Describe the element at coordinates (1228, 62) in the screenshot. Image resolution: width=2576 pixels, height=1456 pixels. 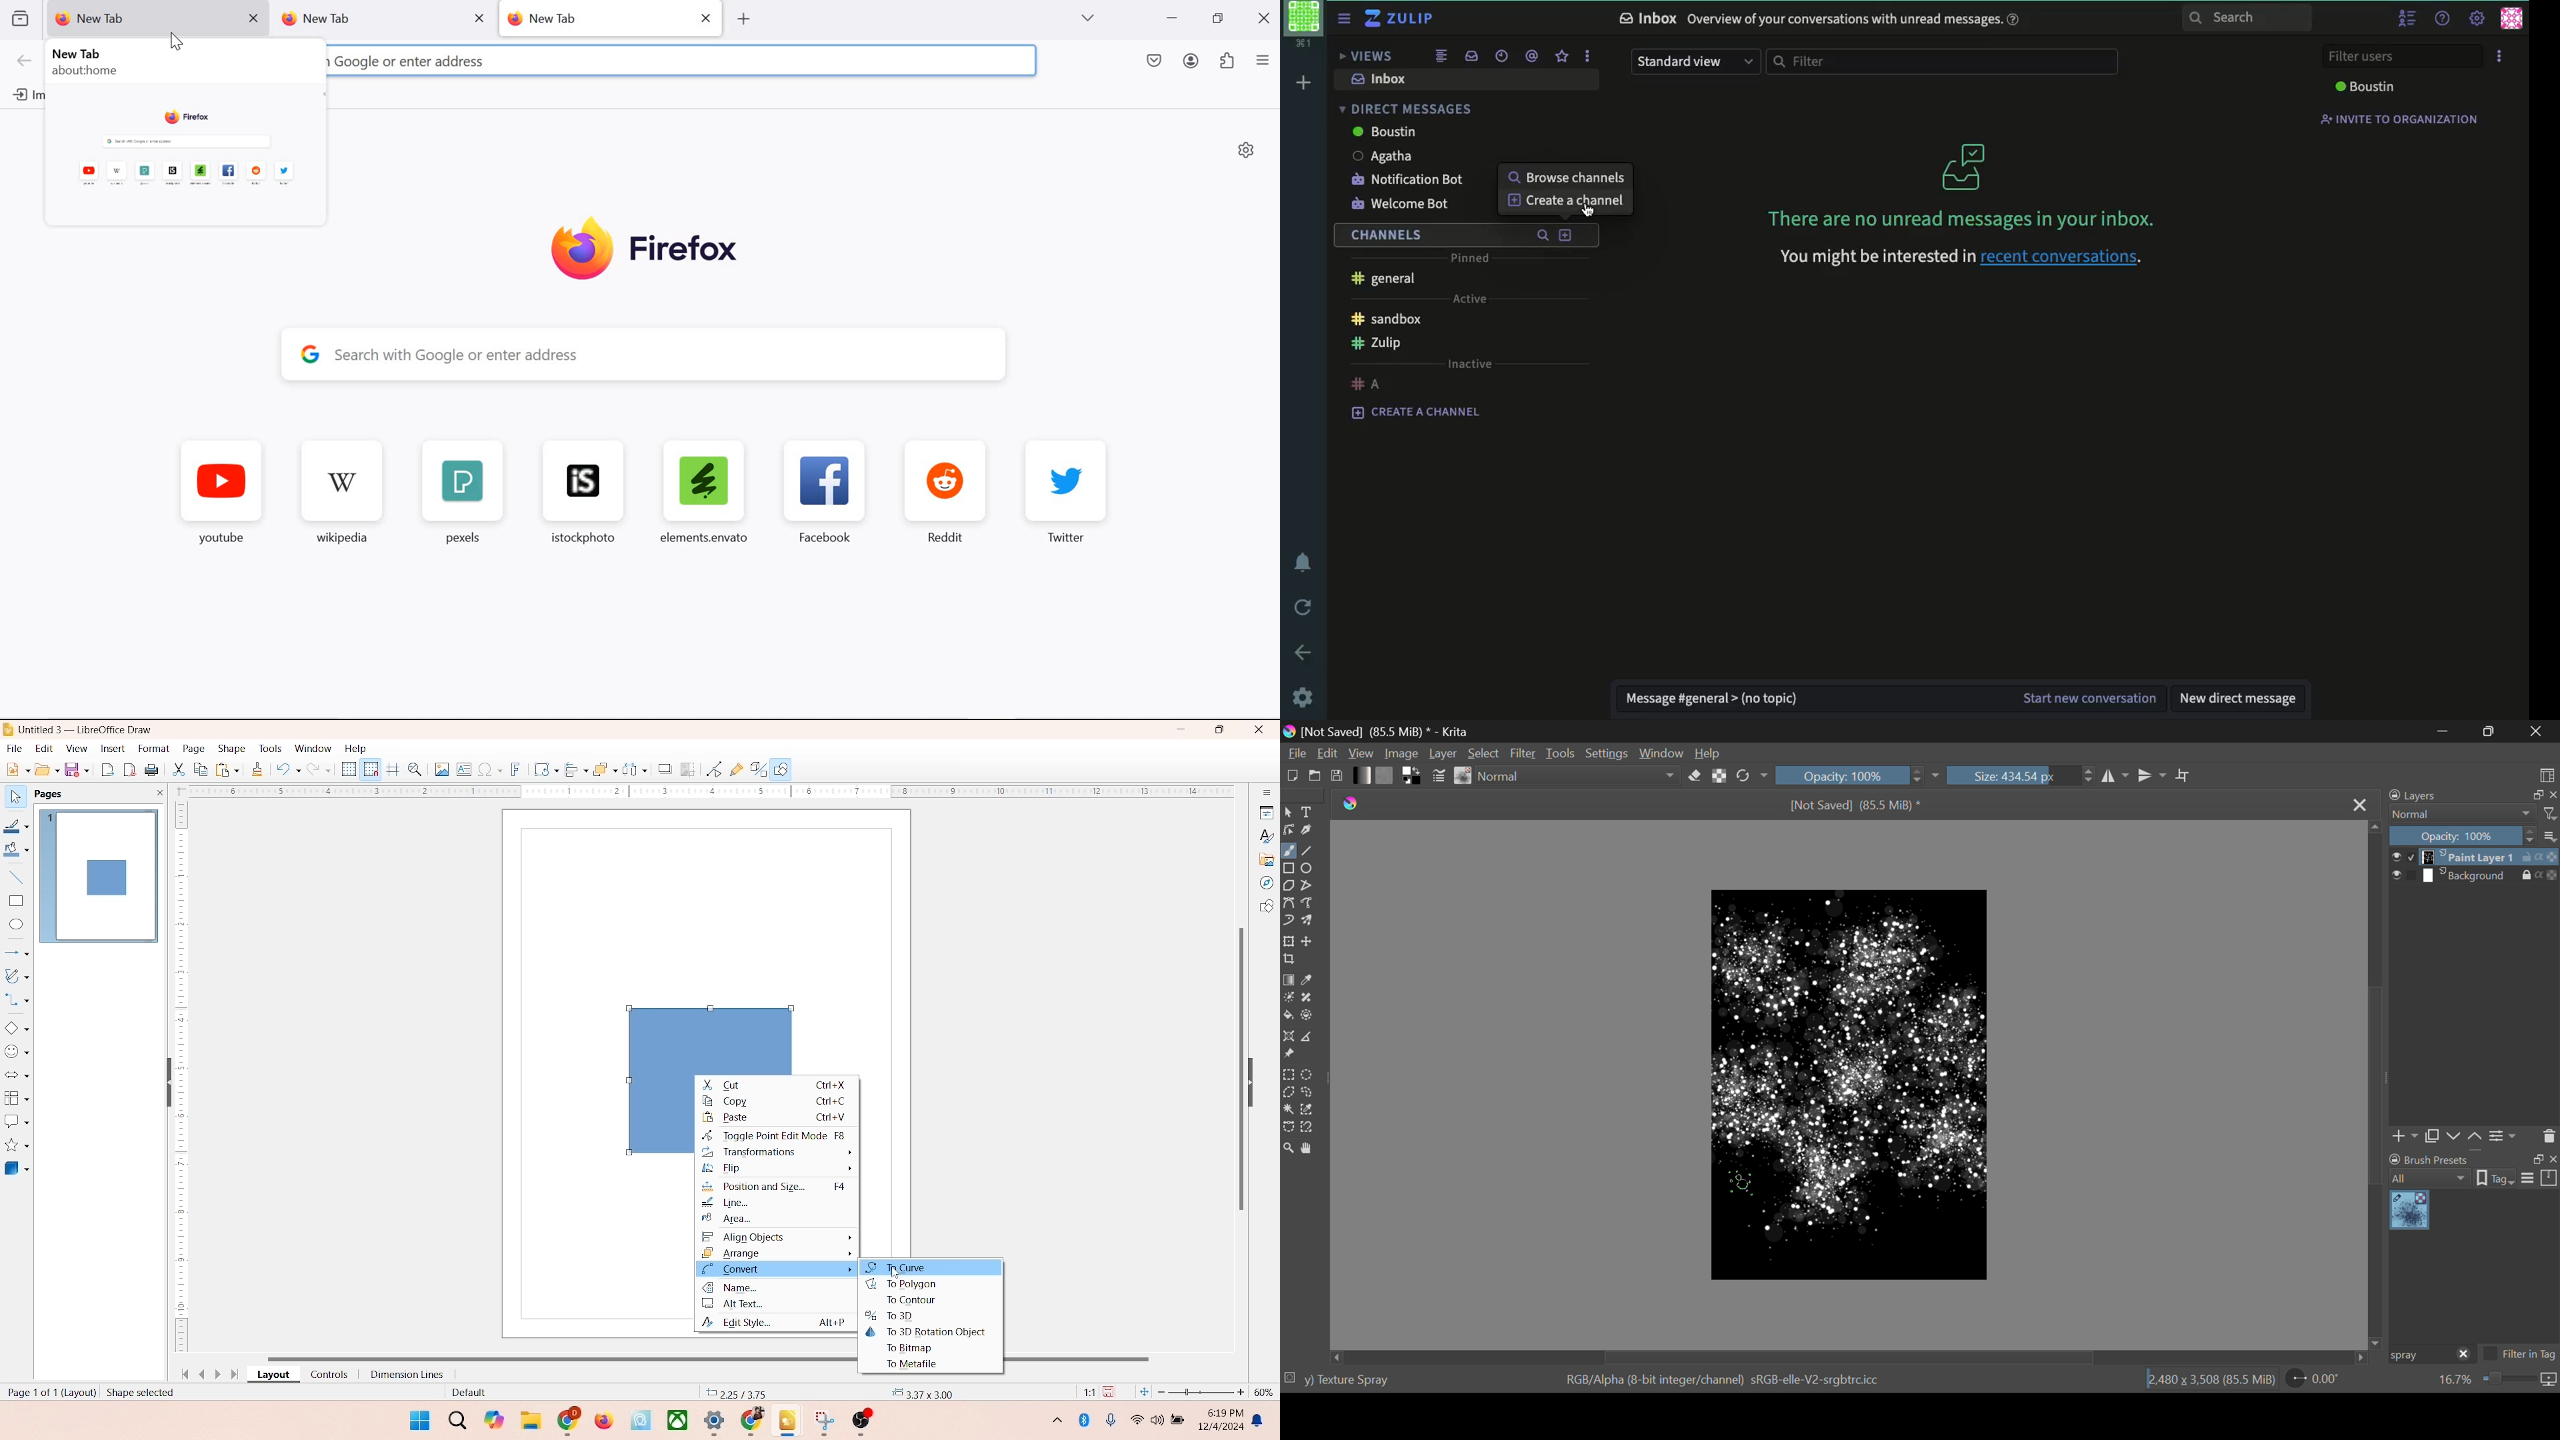
I see `extensions` at that location.